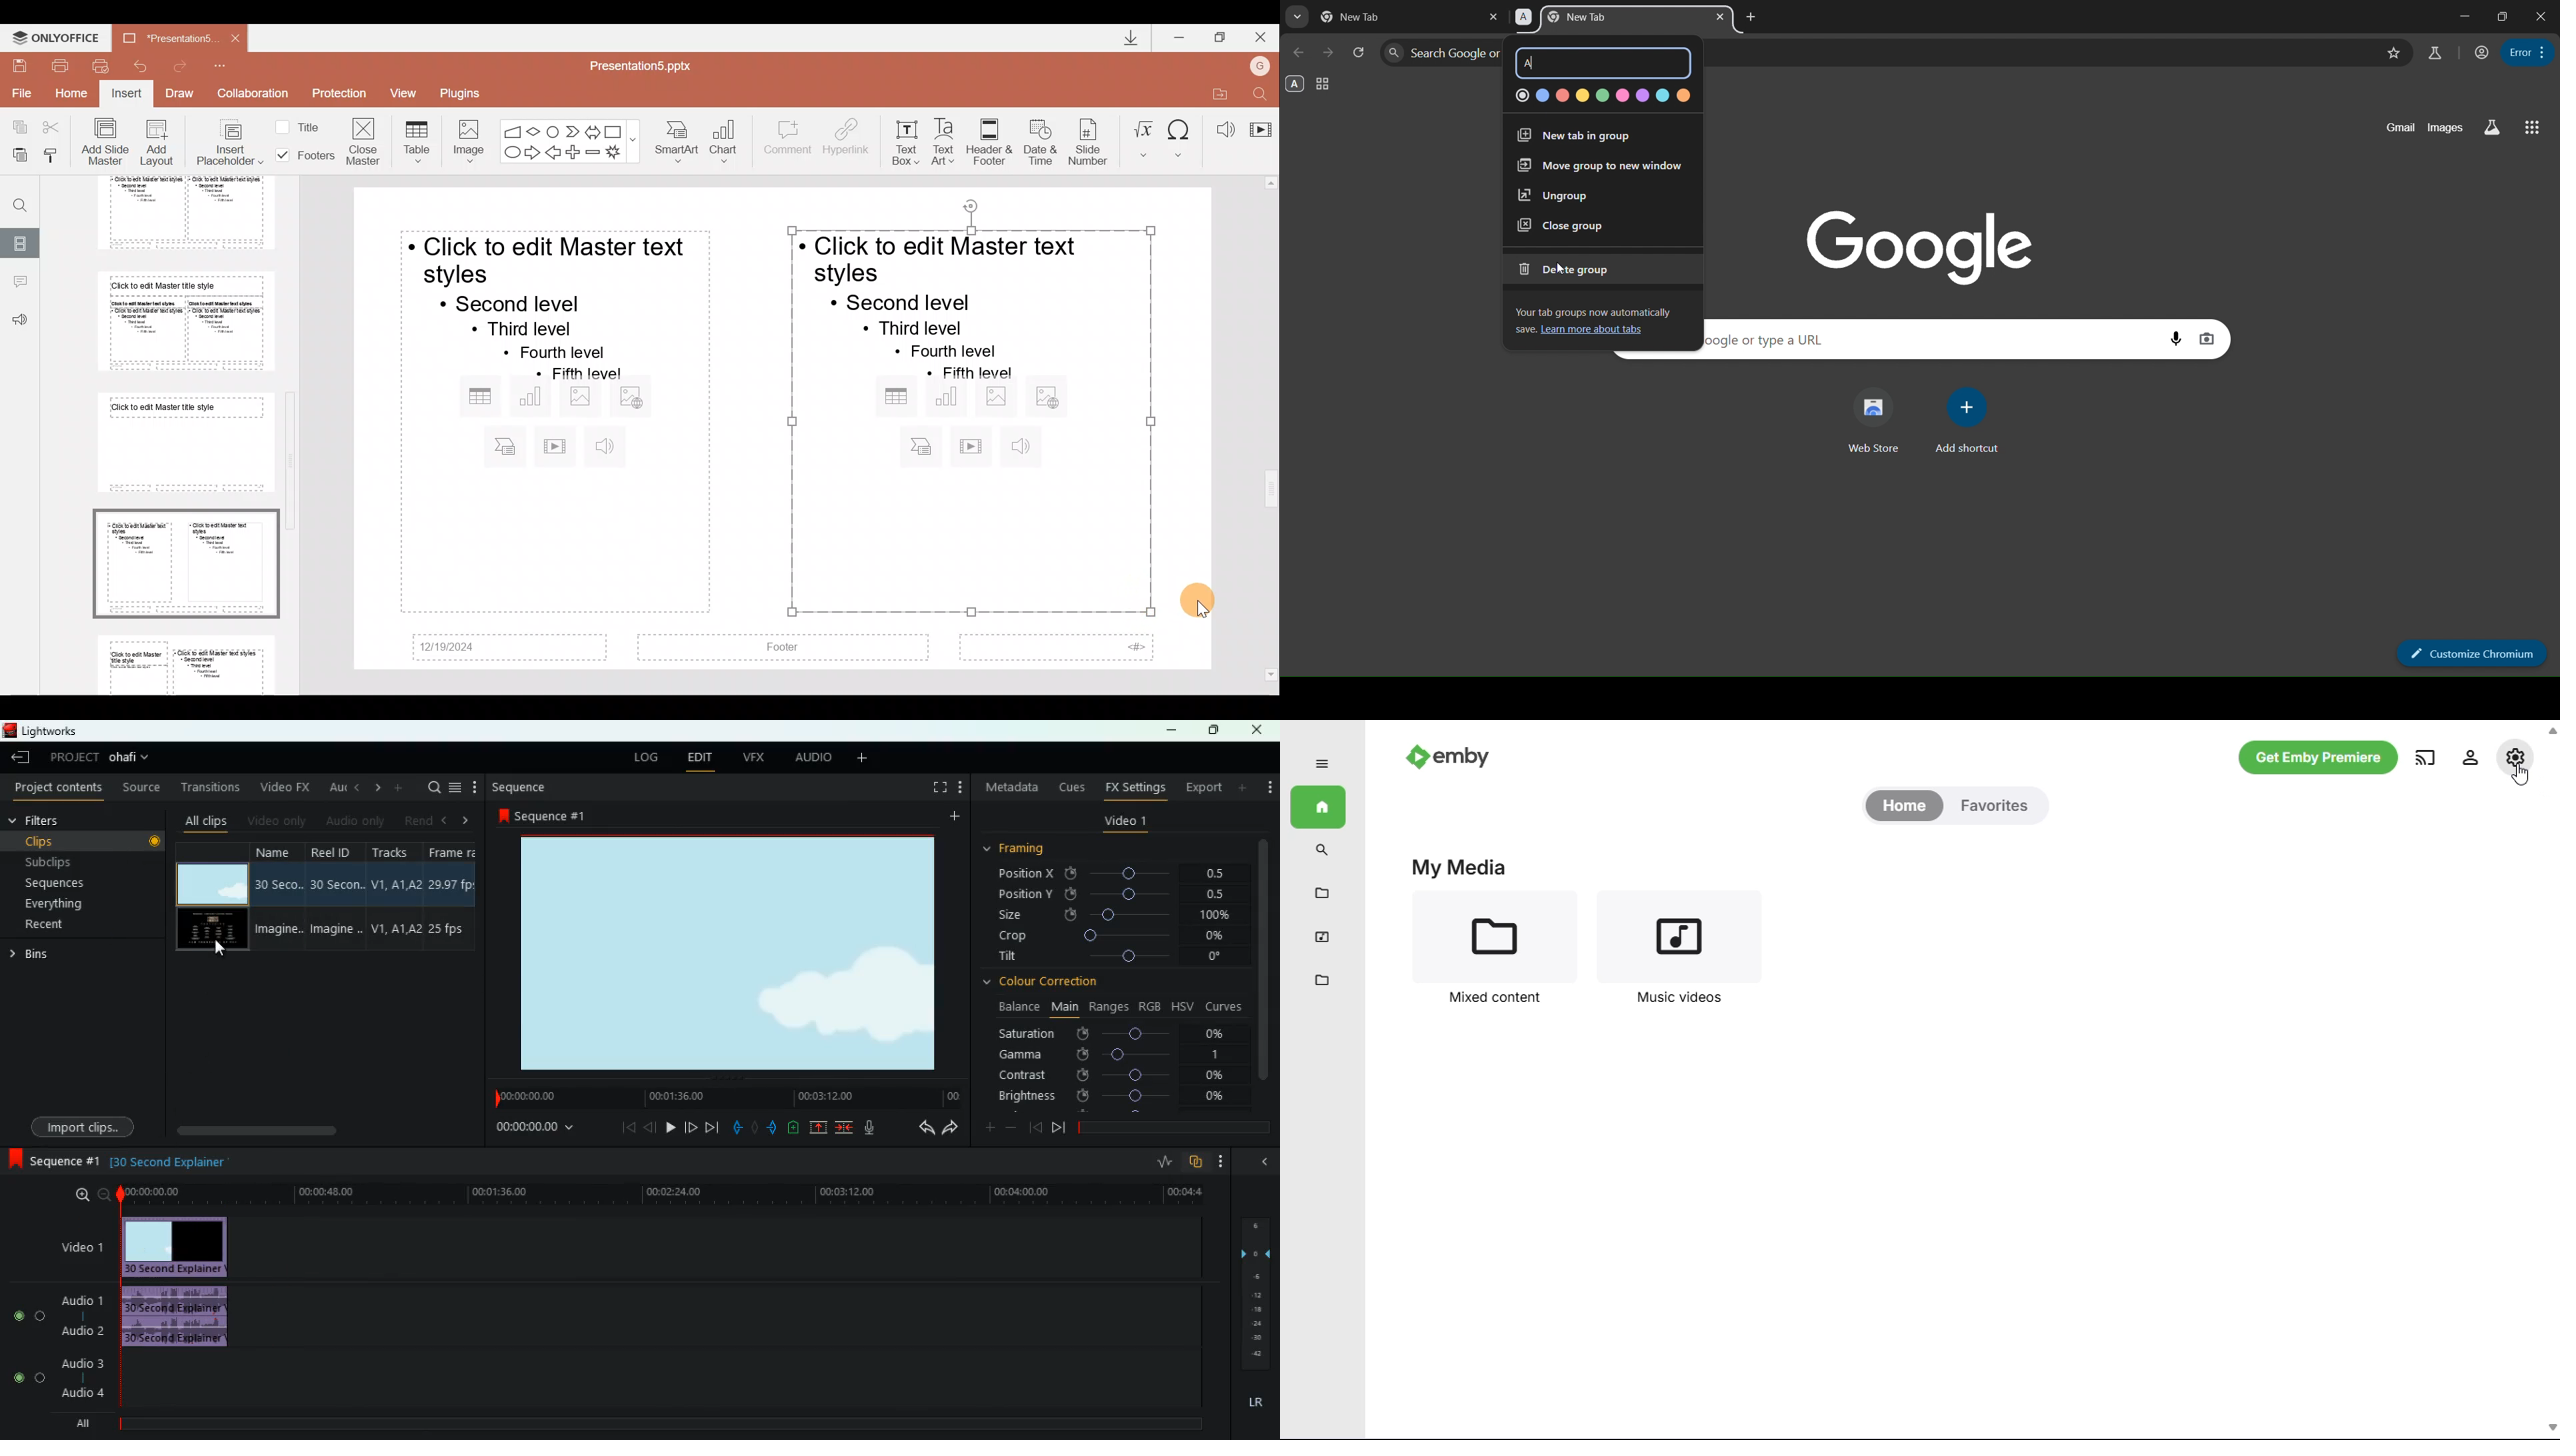 Image resolution: width=2576 pixels, height=1456 pixels. I want to click on clips, so click(87, 840).